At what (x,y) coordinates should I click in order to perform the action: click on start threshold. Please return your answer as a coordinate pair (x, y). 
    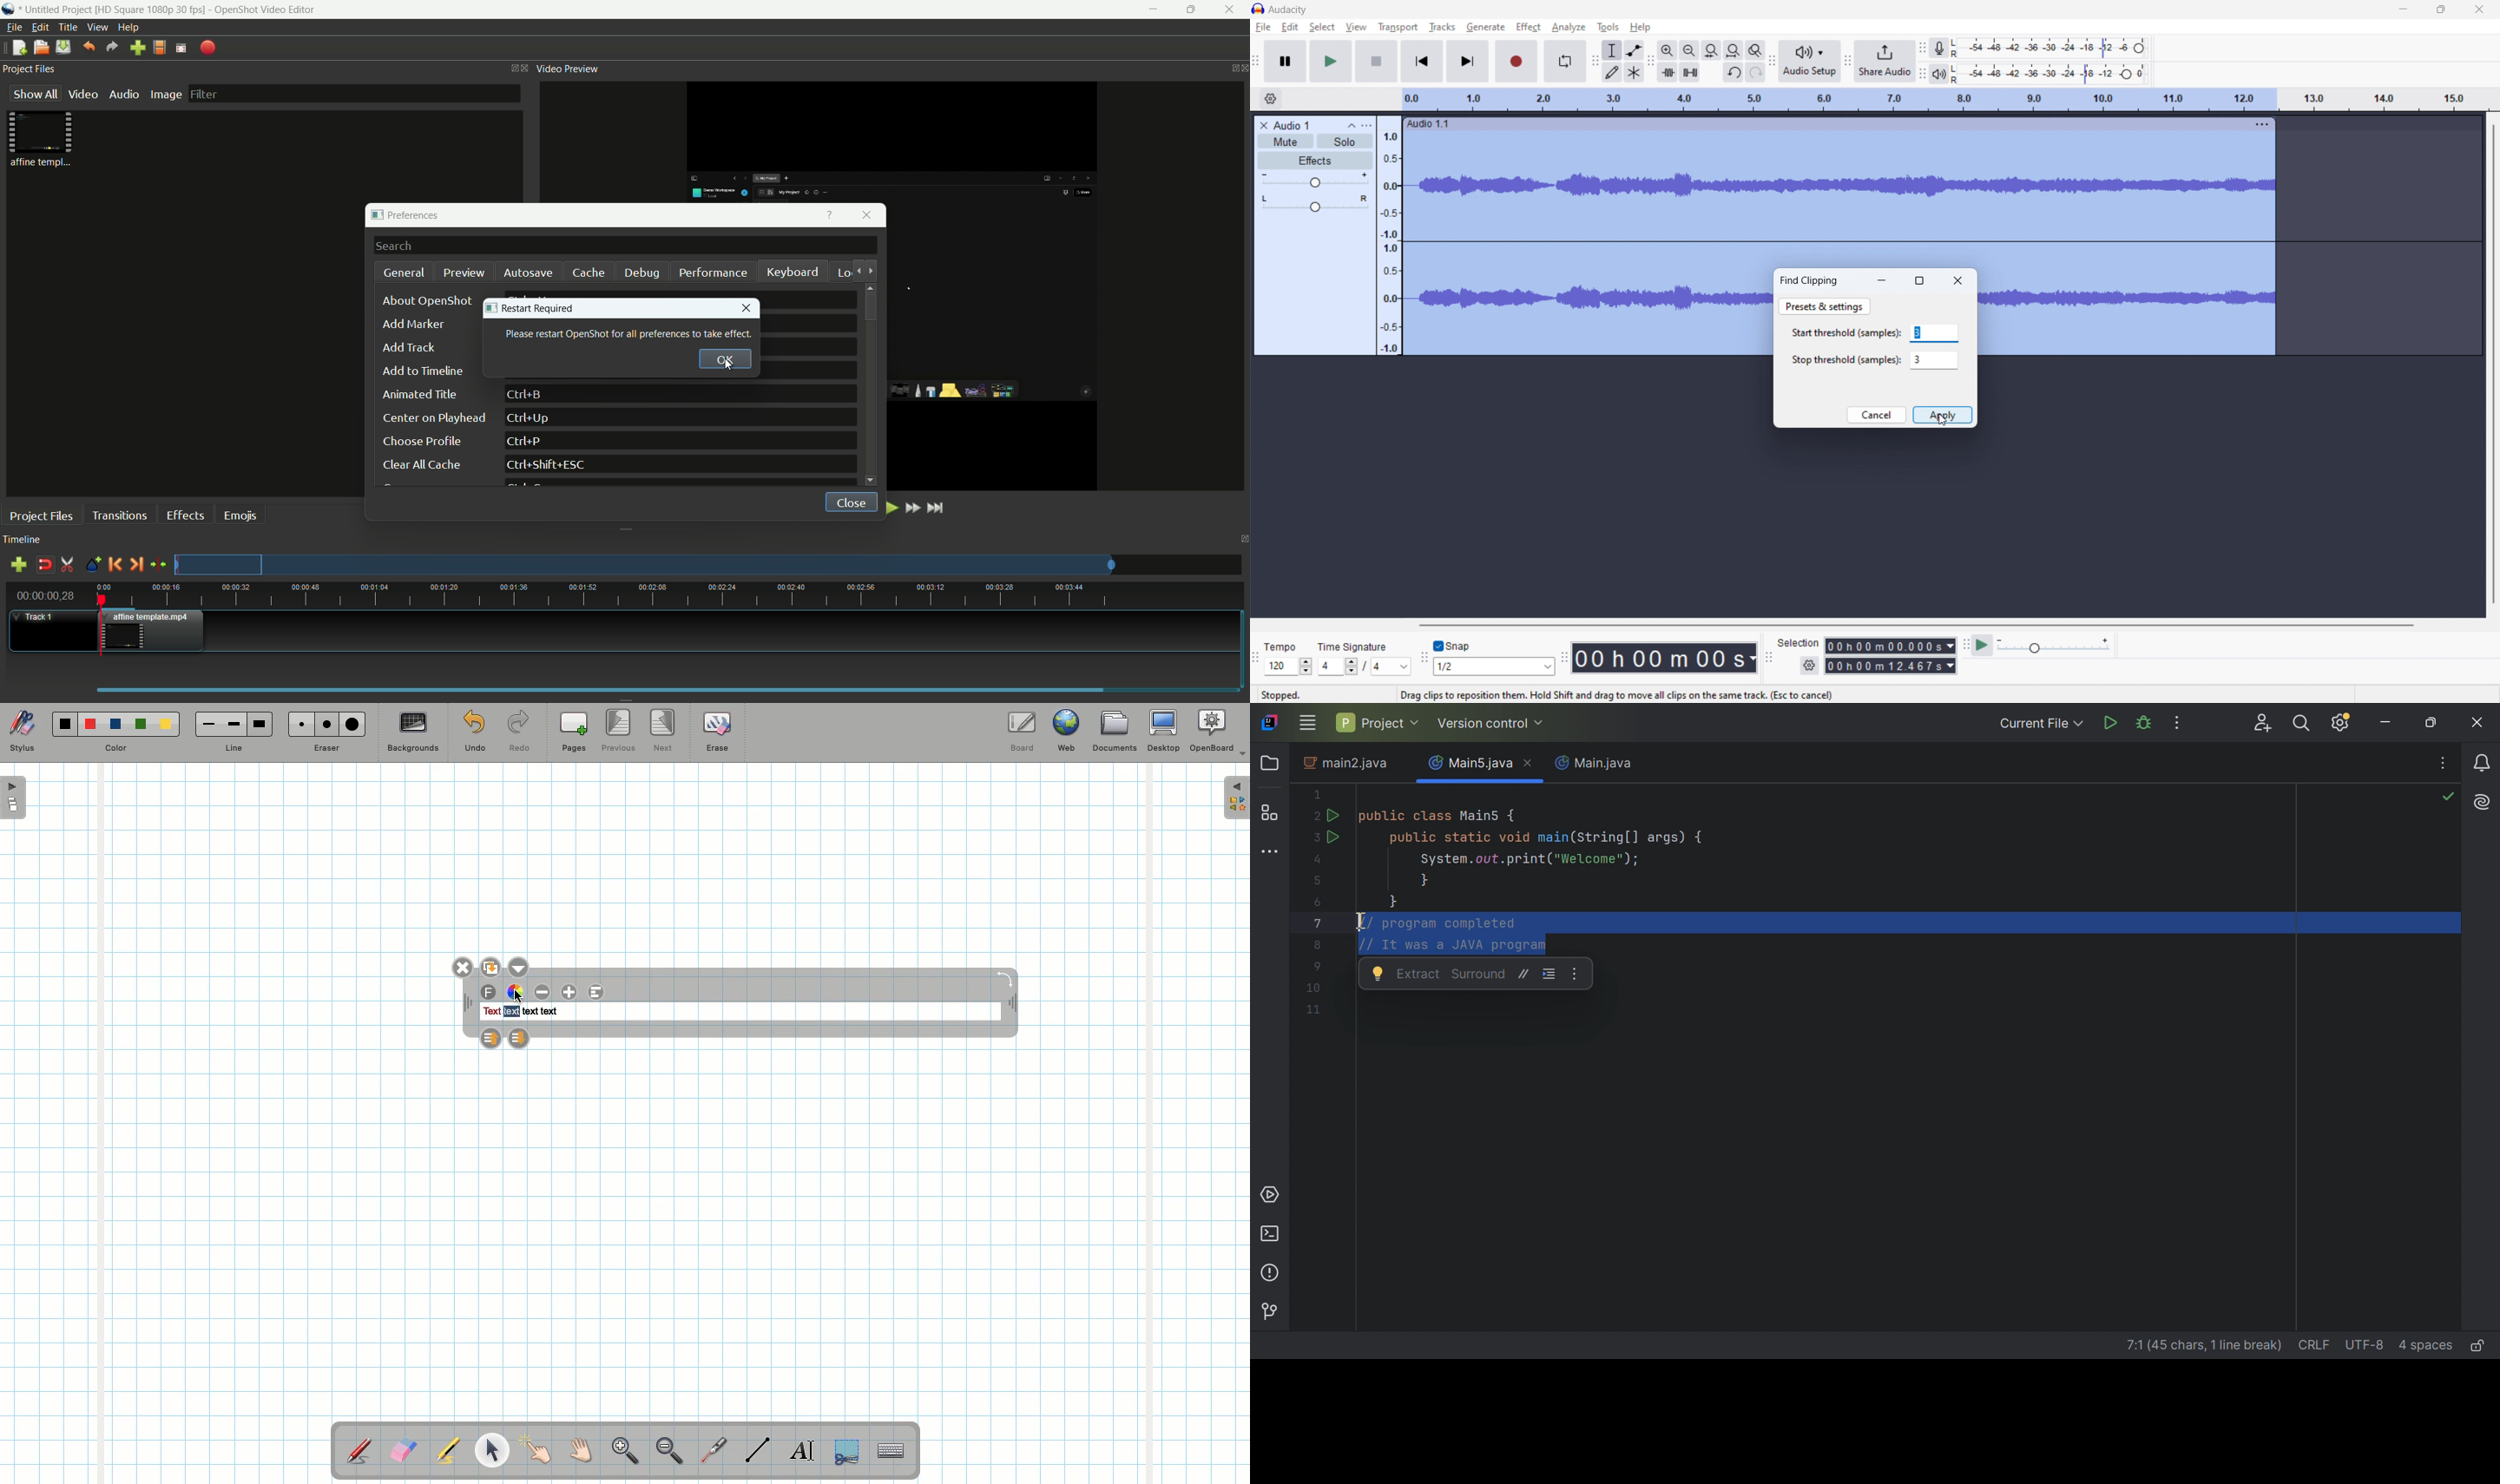
    Looking at the image, I should click on (1934, 333).